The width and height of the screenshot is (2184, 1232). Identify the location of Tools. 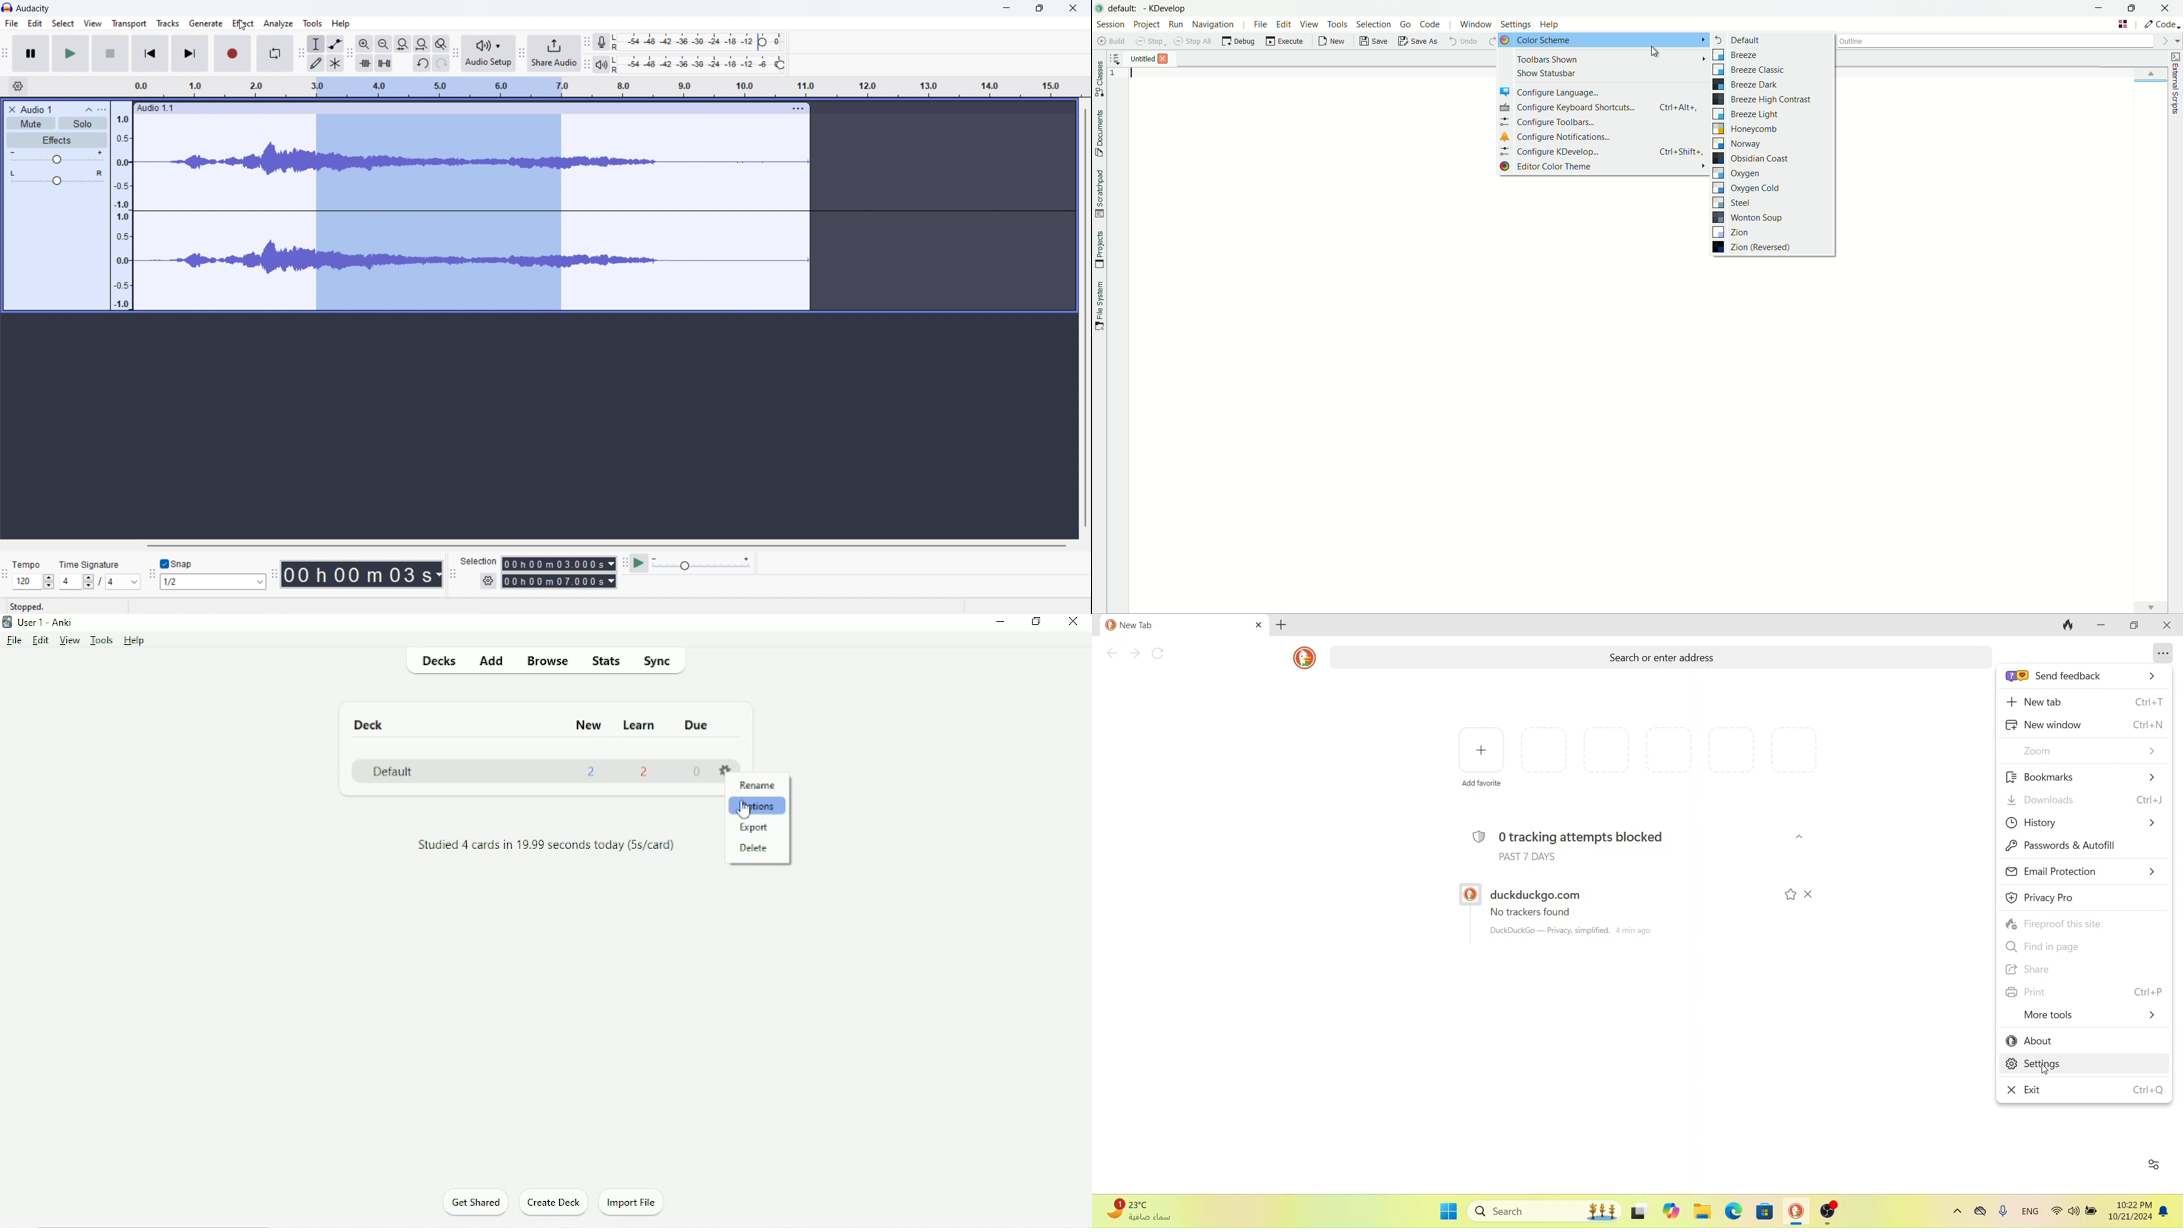
(103, 641).